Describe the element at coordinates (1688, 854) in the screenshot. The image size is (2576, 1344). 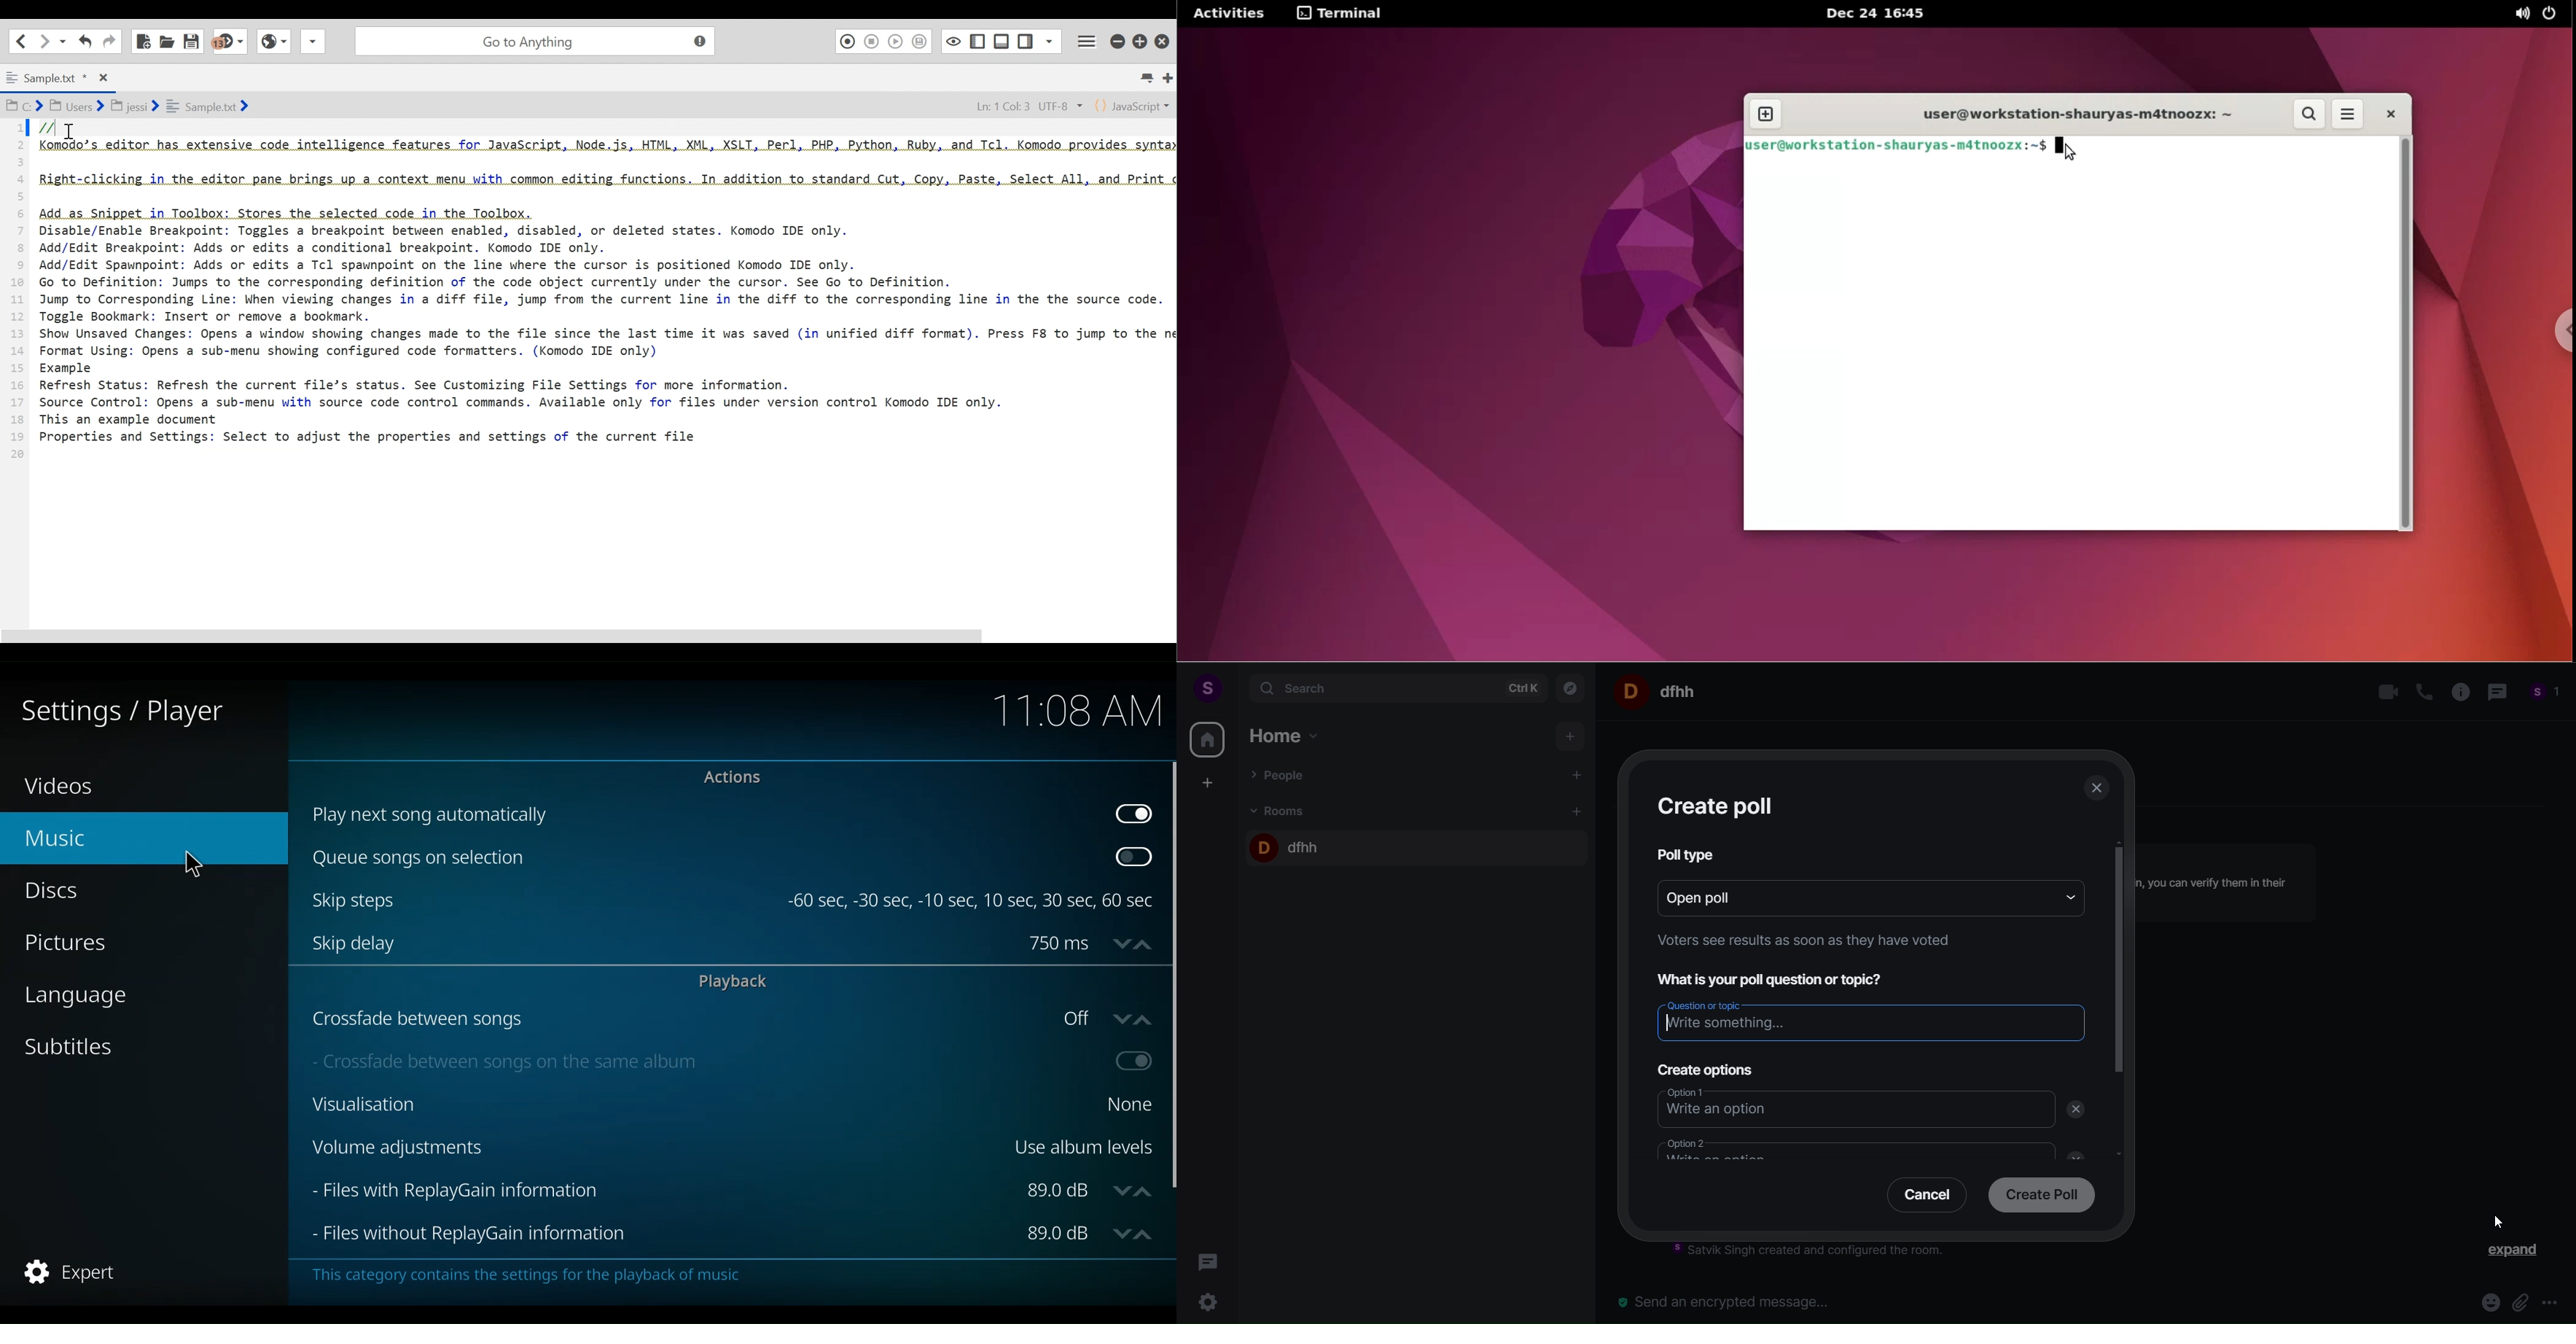
I see `poll type` at that location.